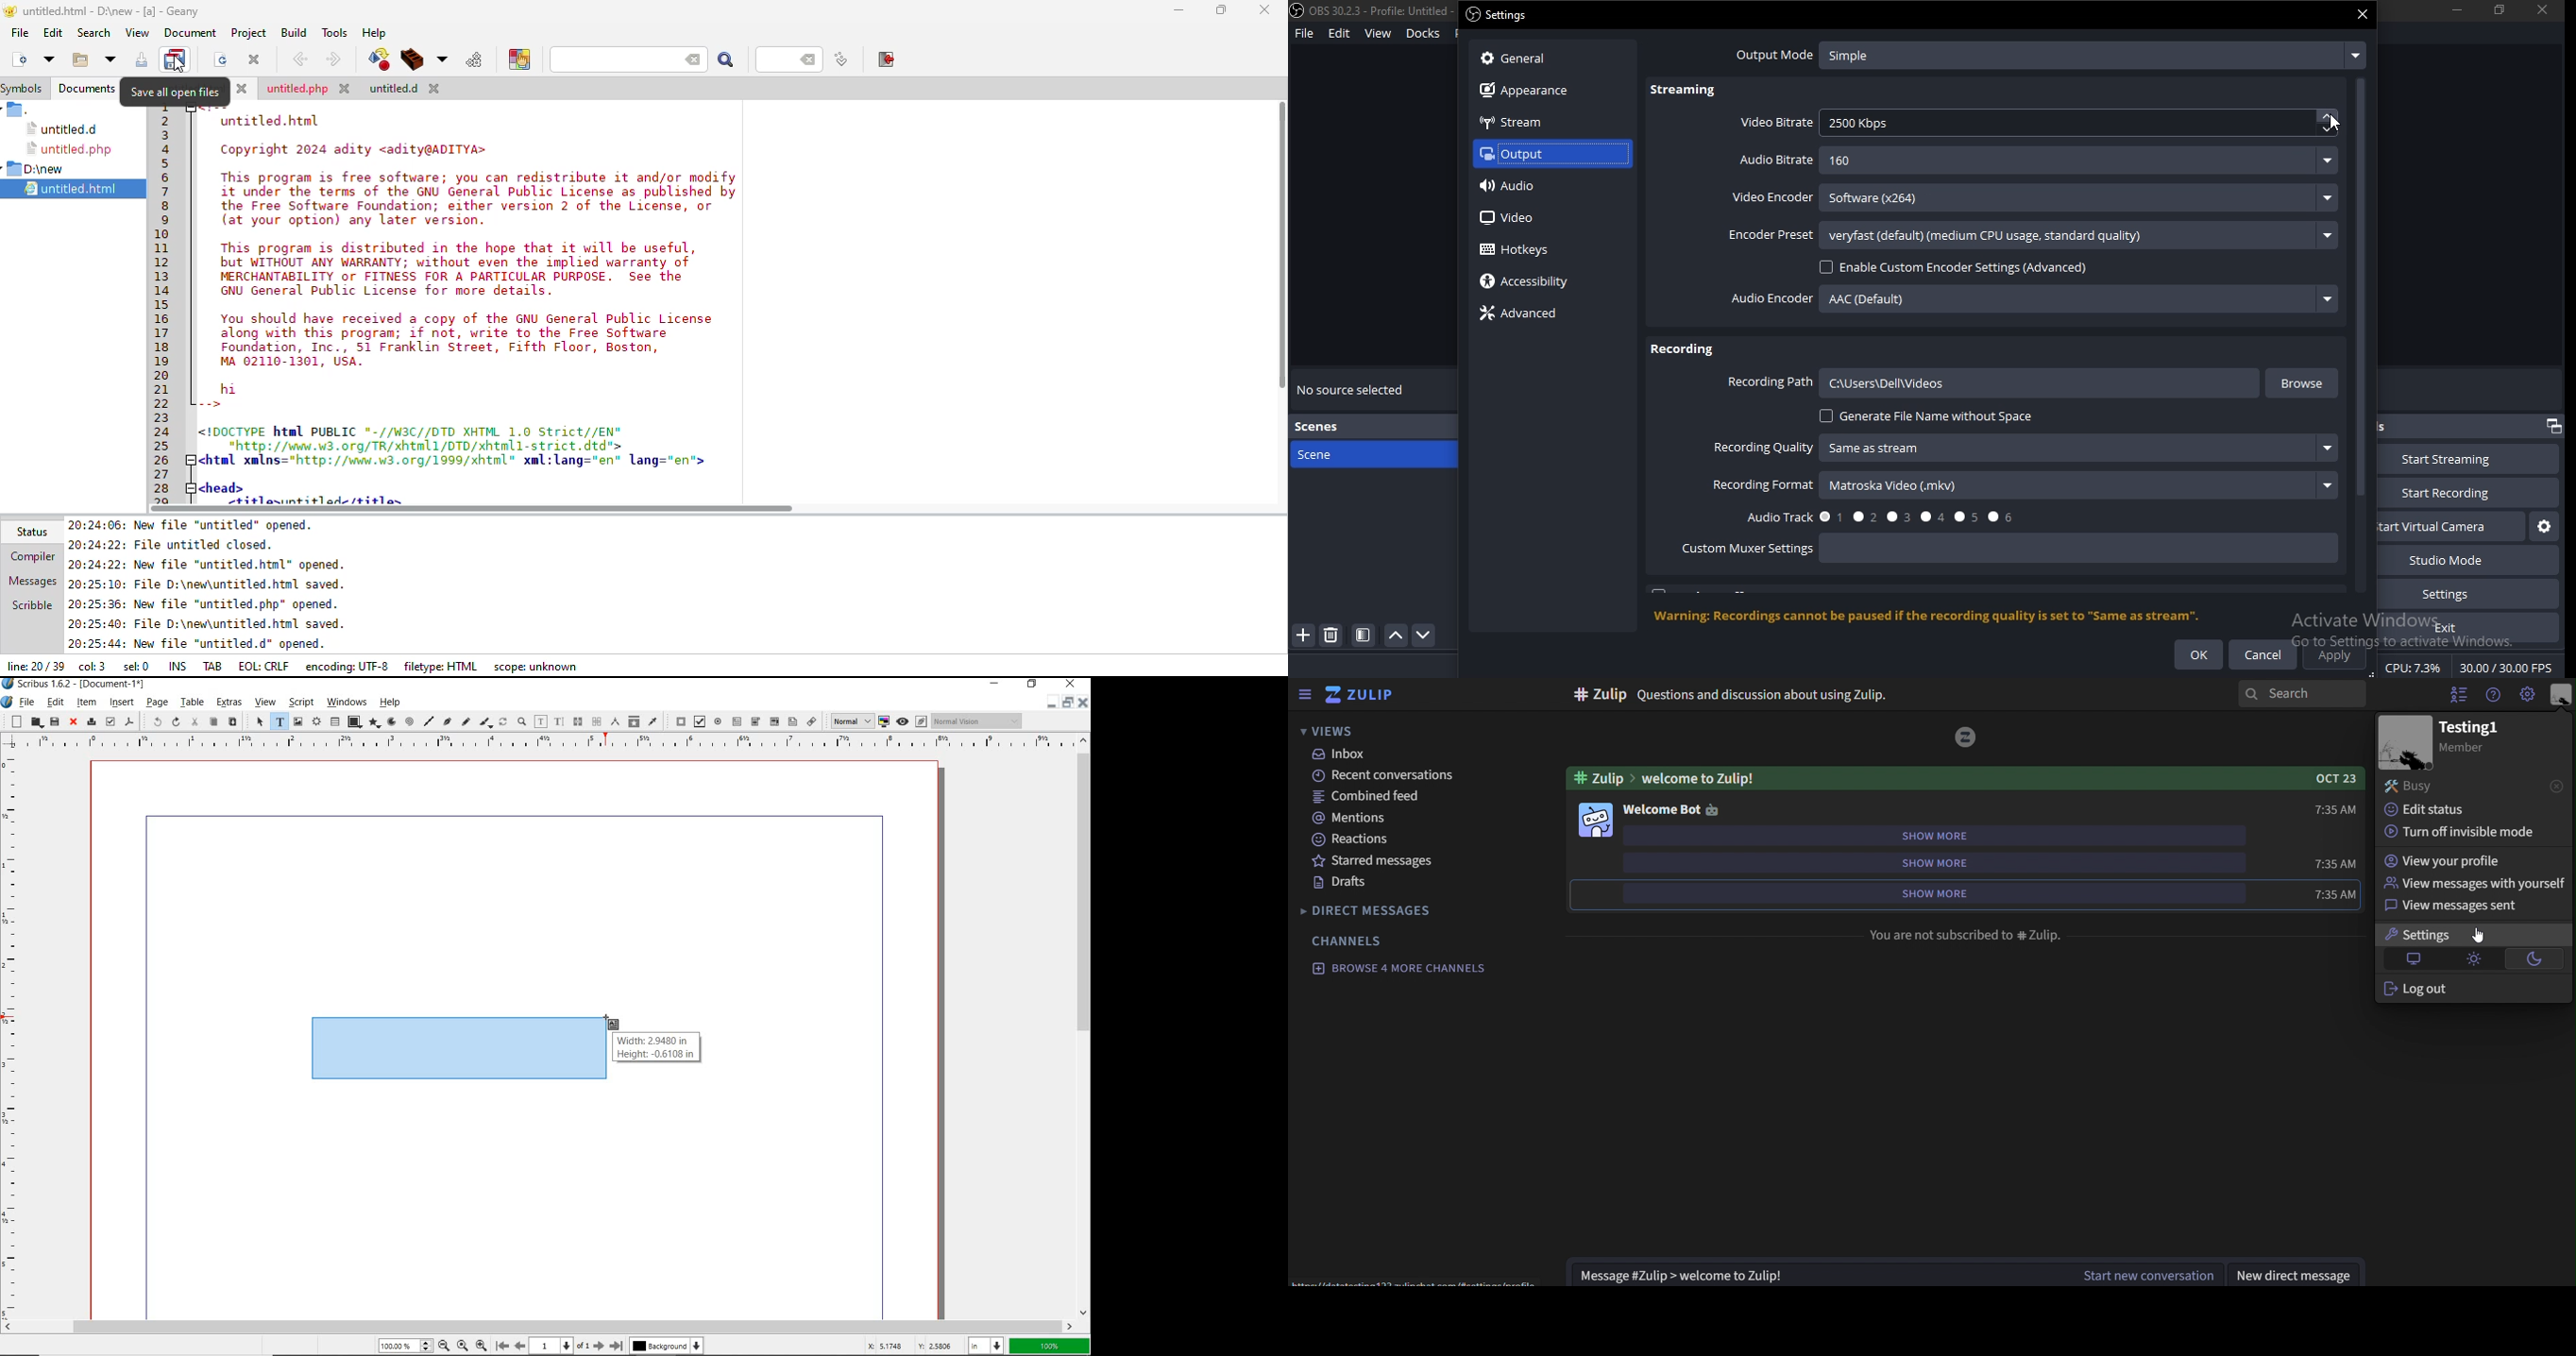 The image size is (2576, 1372). I want to click on image, so click(1597, 820).